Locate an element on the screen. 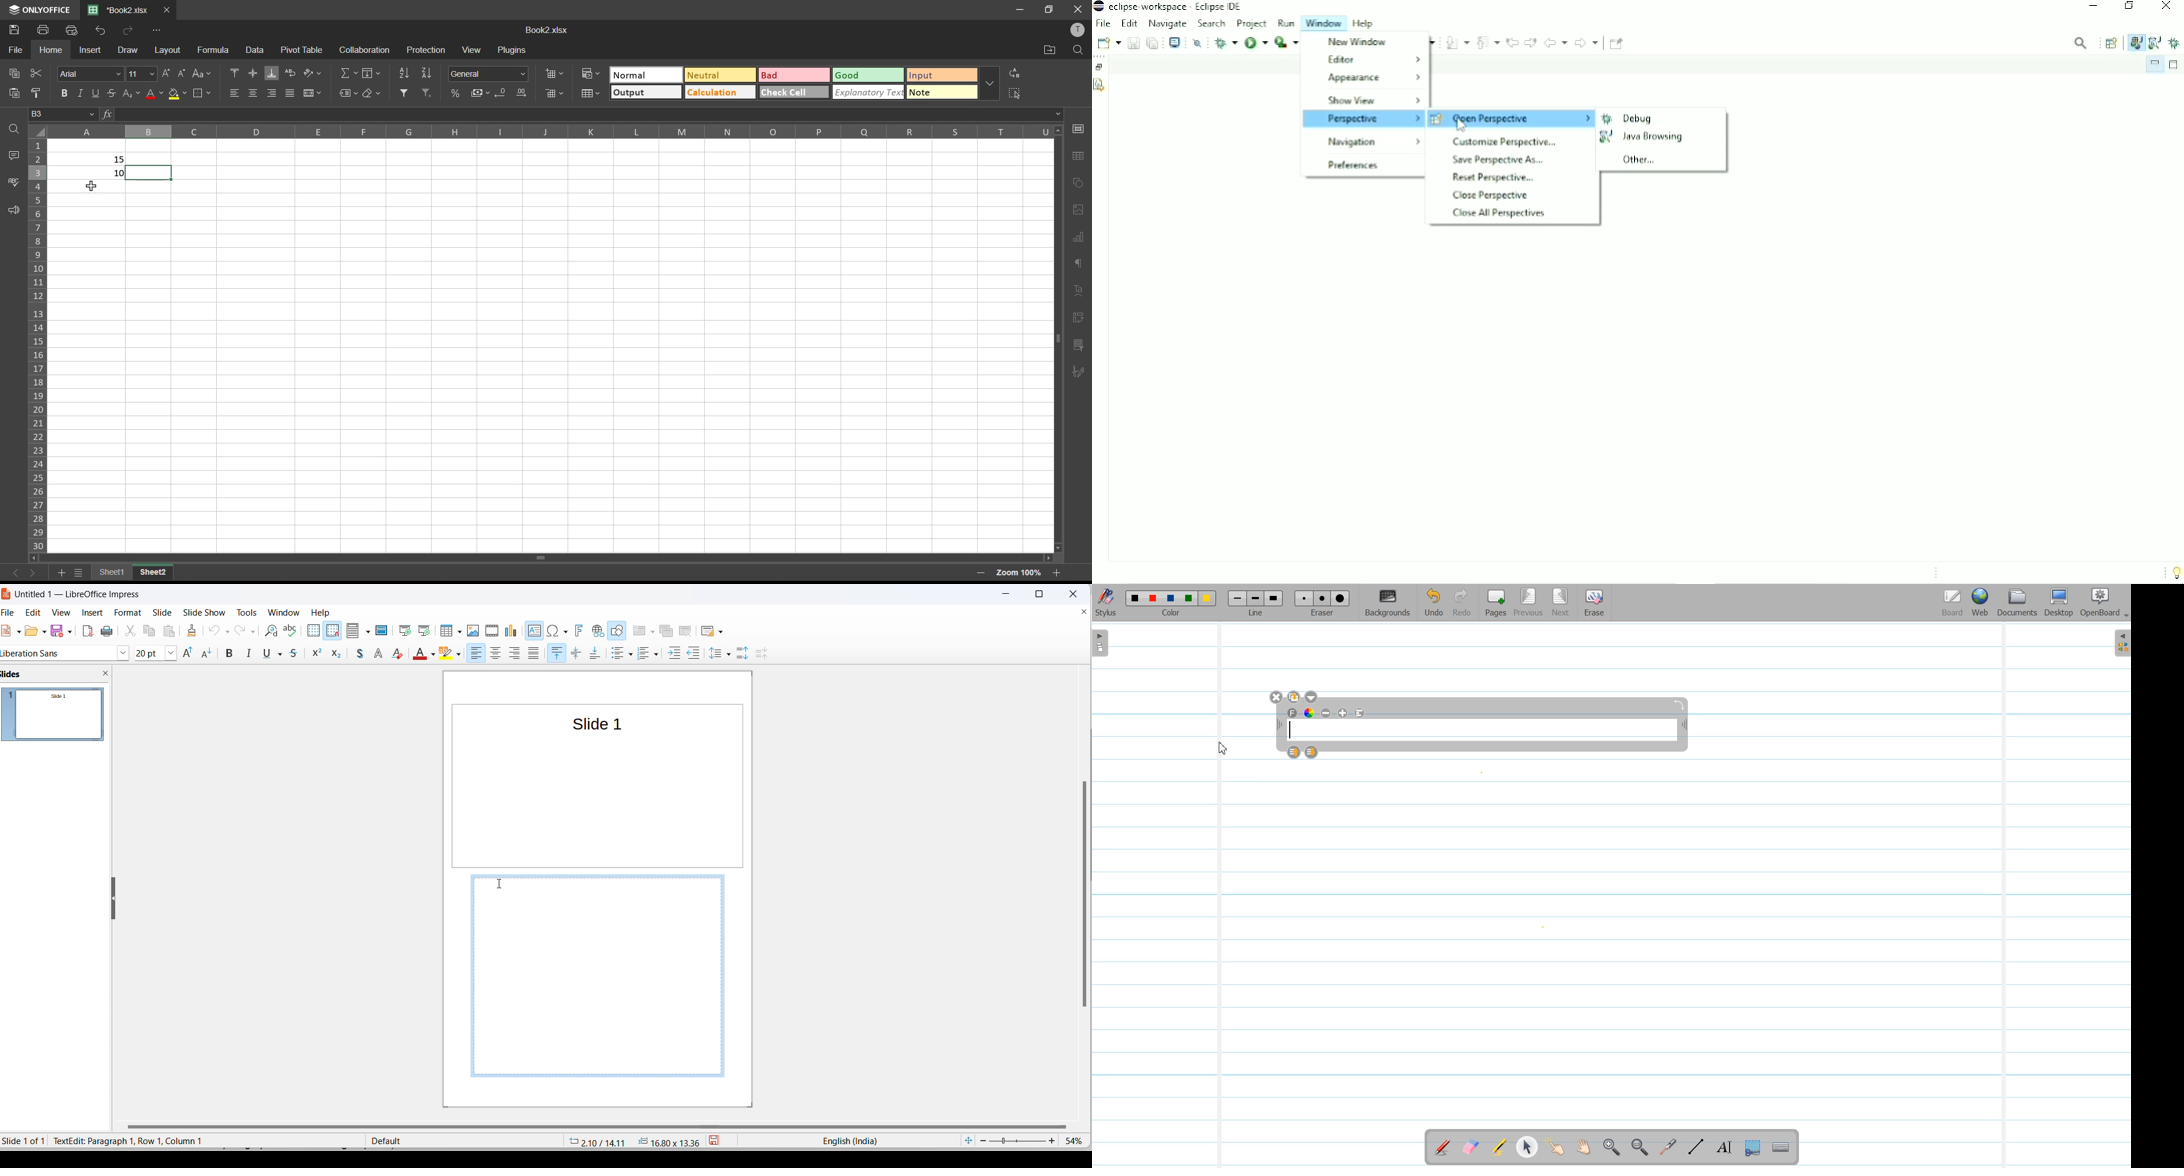 This screenshot has height=1176, width=2184. input is located at coordinates (941, 76).